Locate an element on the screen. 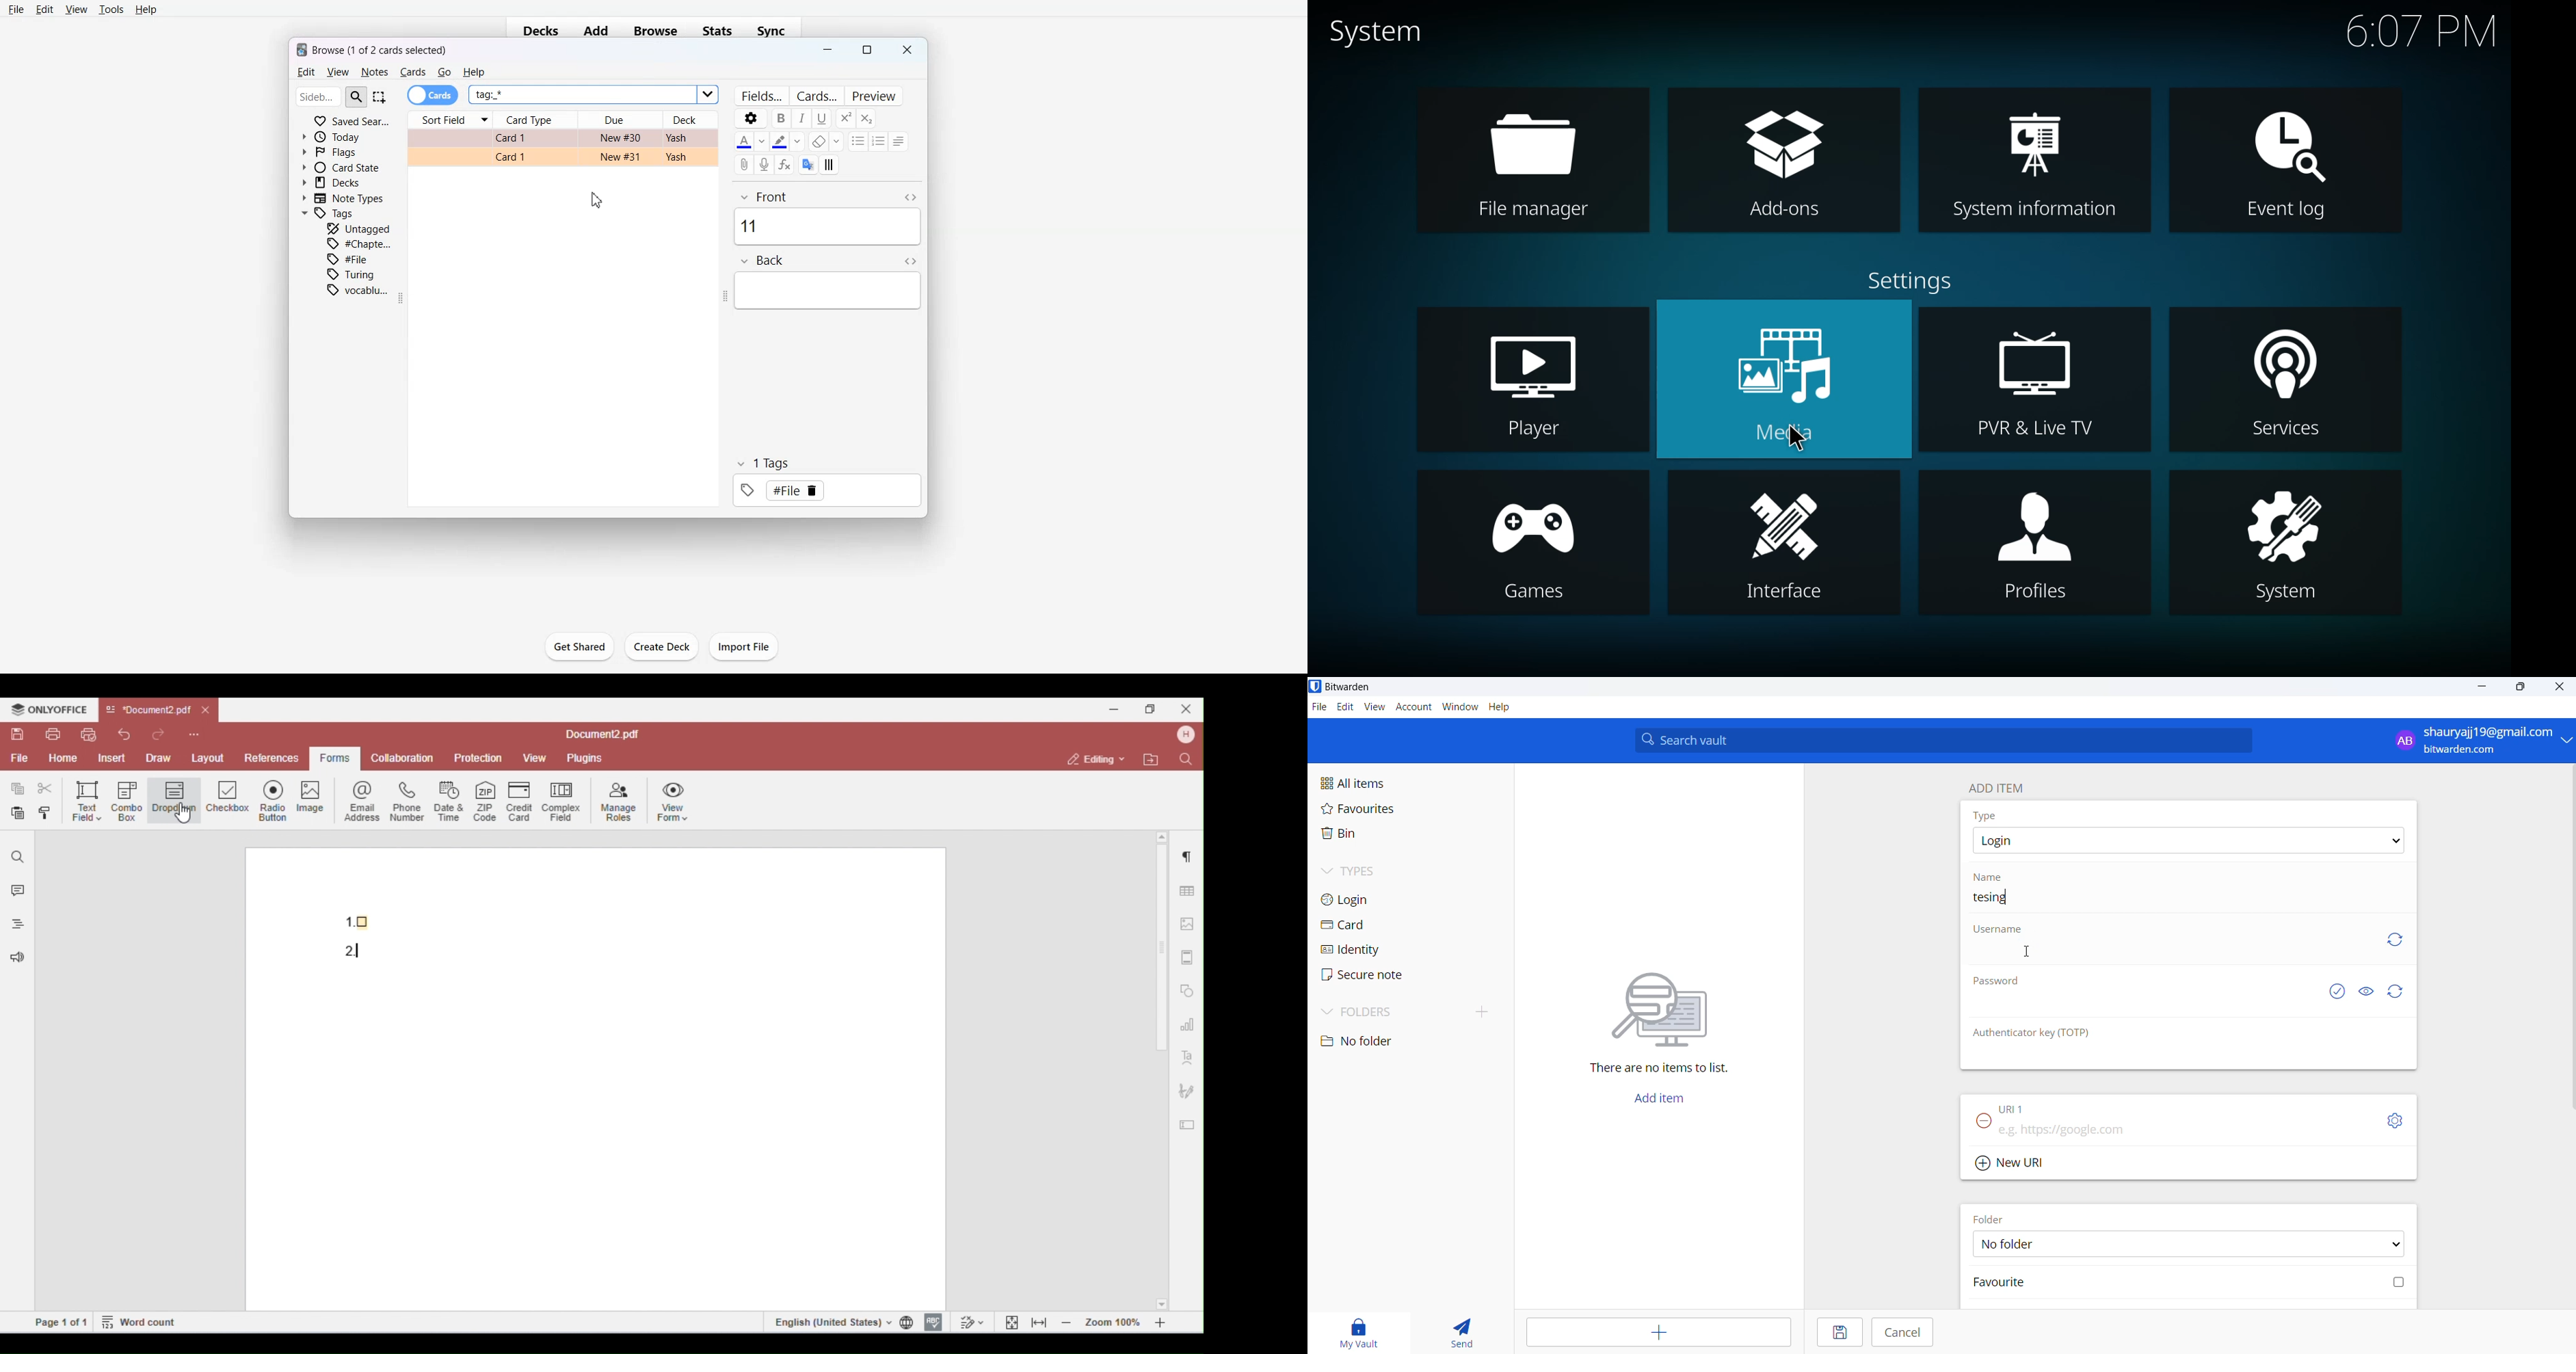 This screenshot has width=2576, height=1372. Card State is located at coordinates (340, 167).